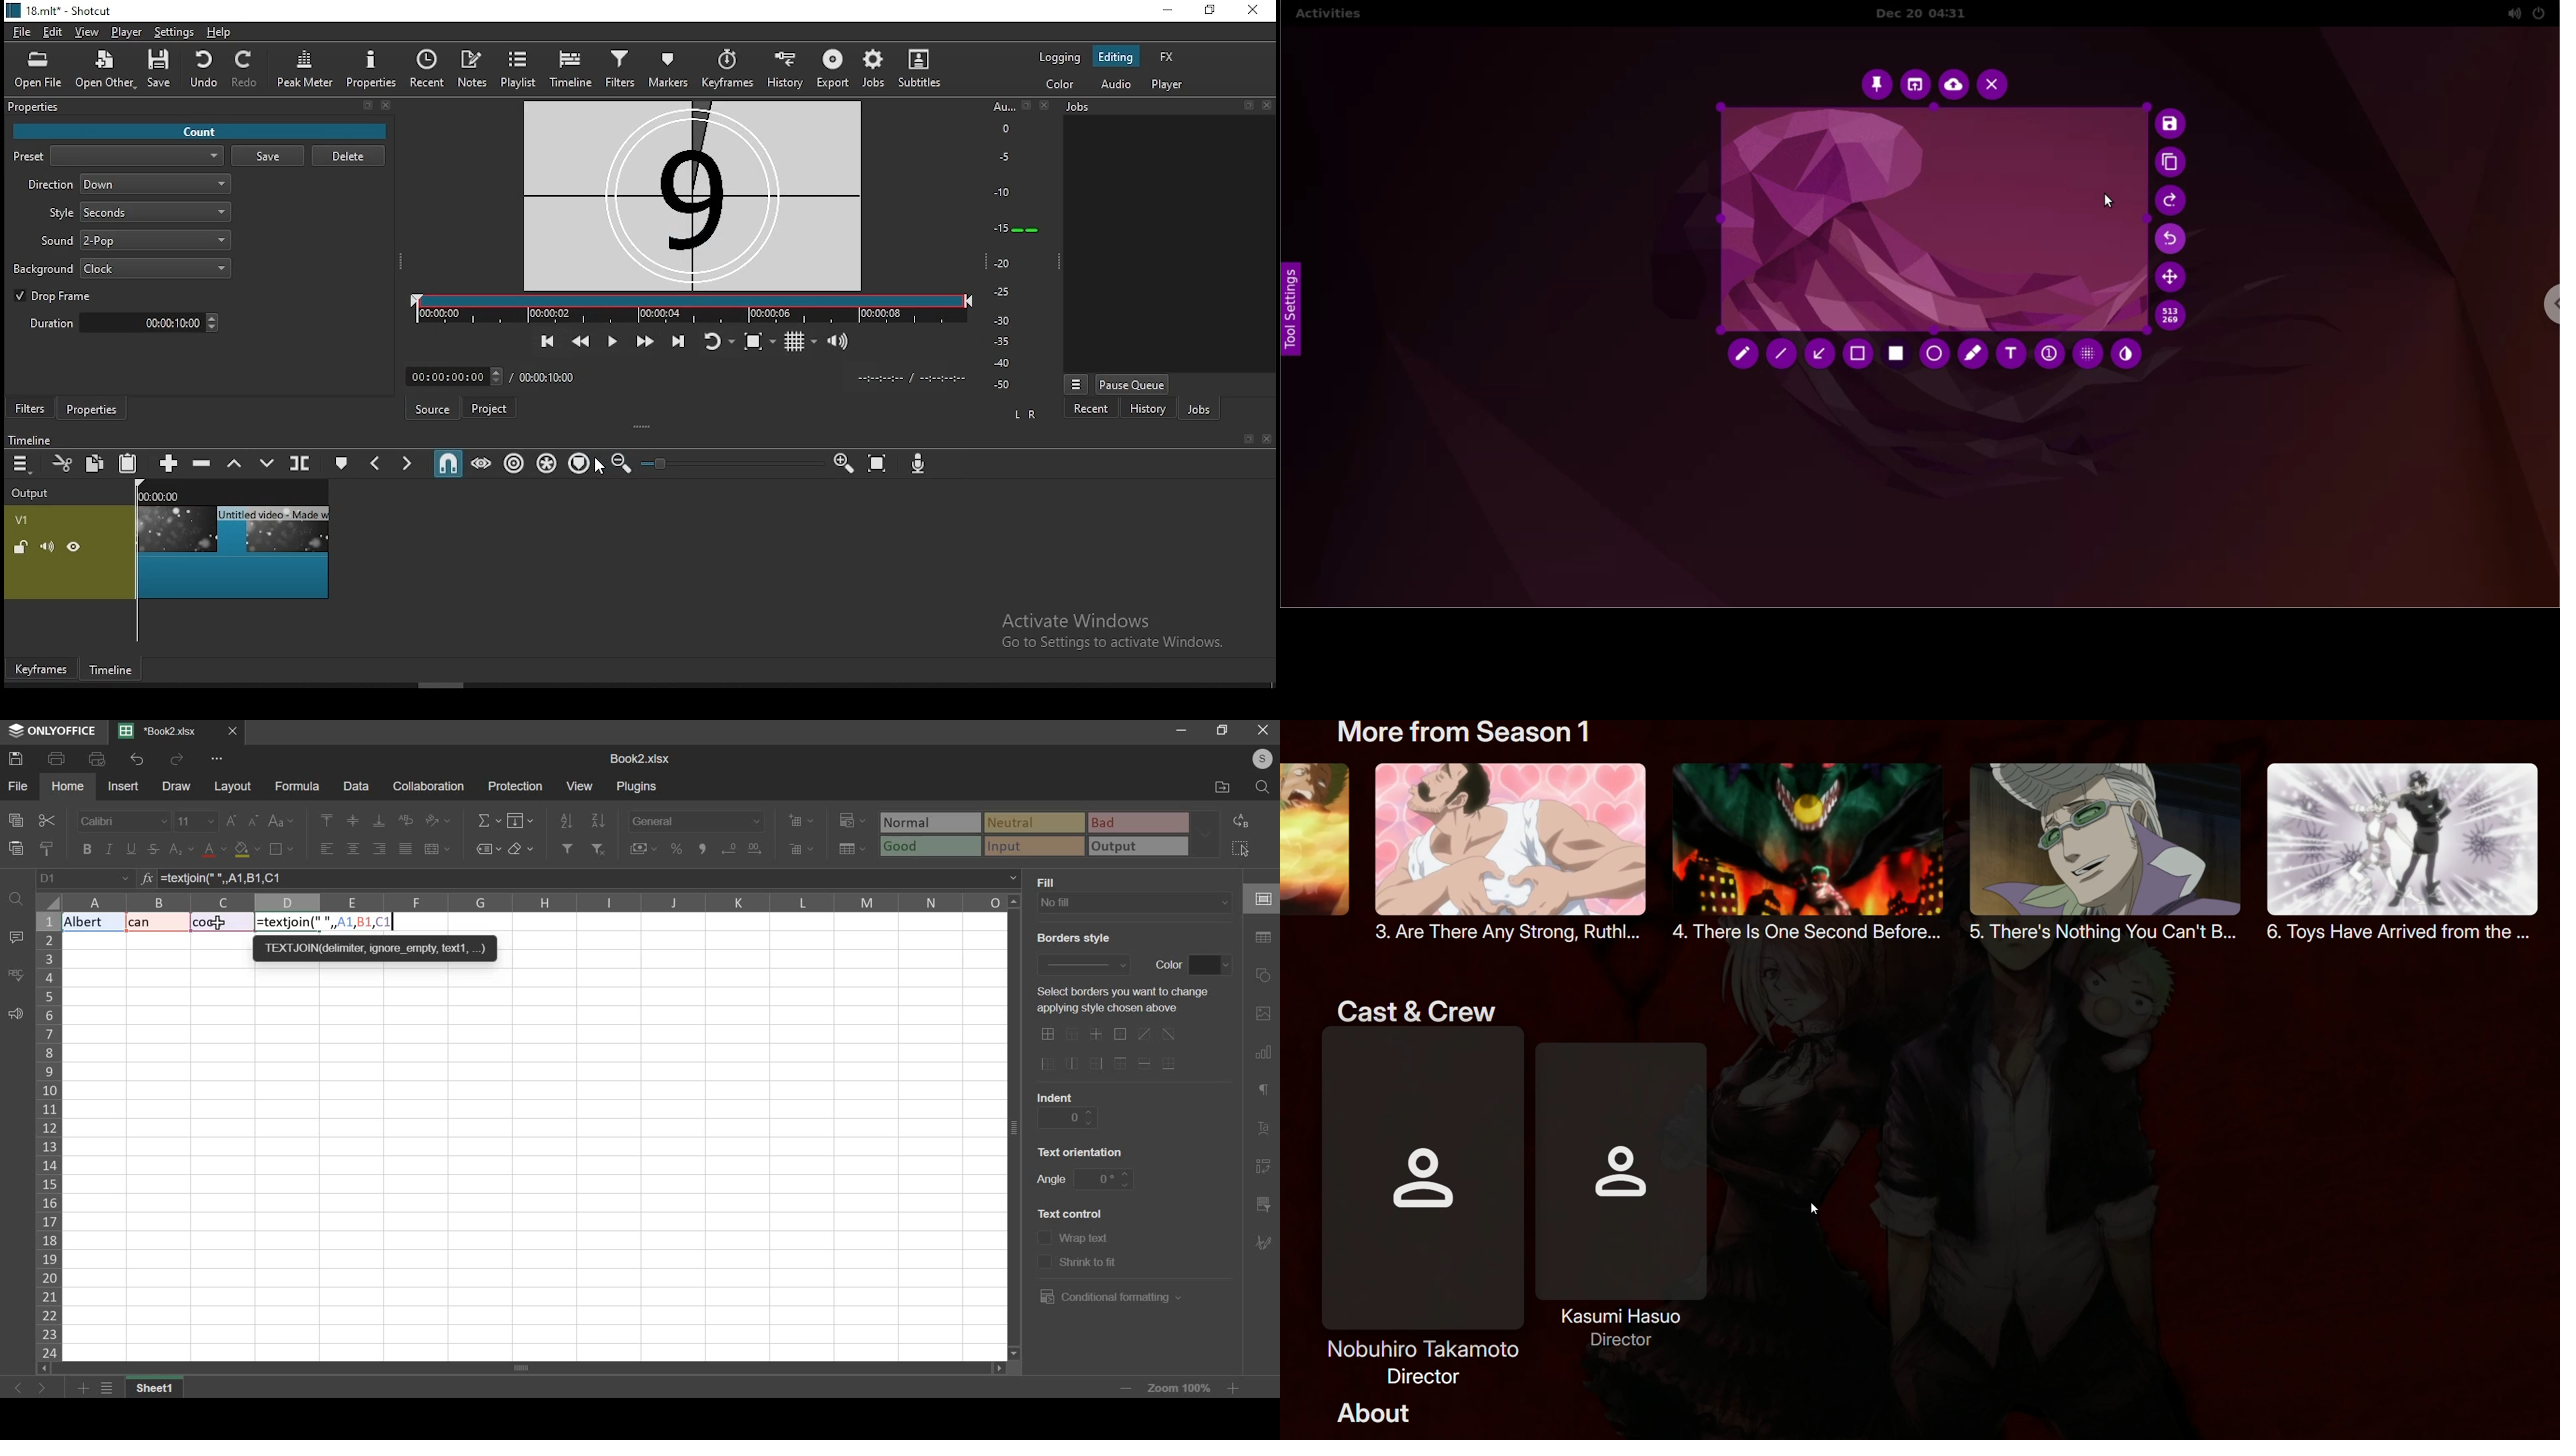  What do you see at coordinates (1263, 1242) in the screenshot?
I see `signature` at bounding box center [1263, 1242].